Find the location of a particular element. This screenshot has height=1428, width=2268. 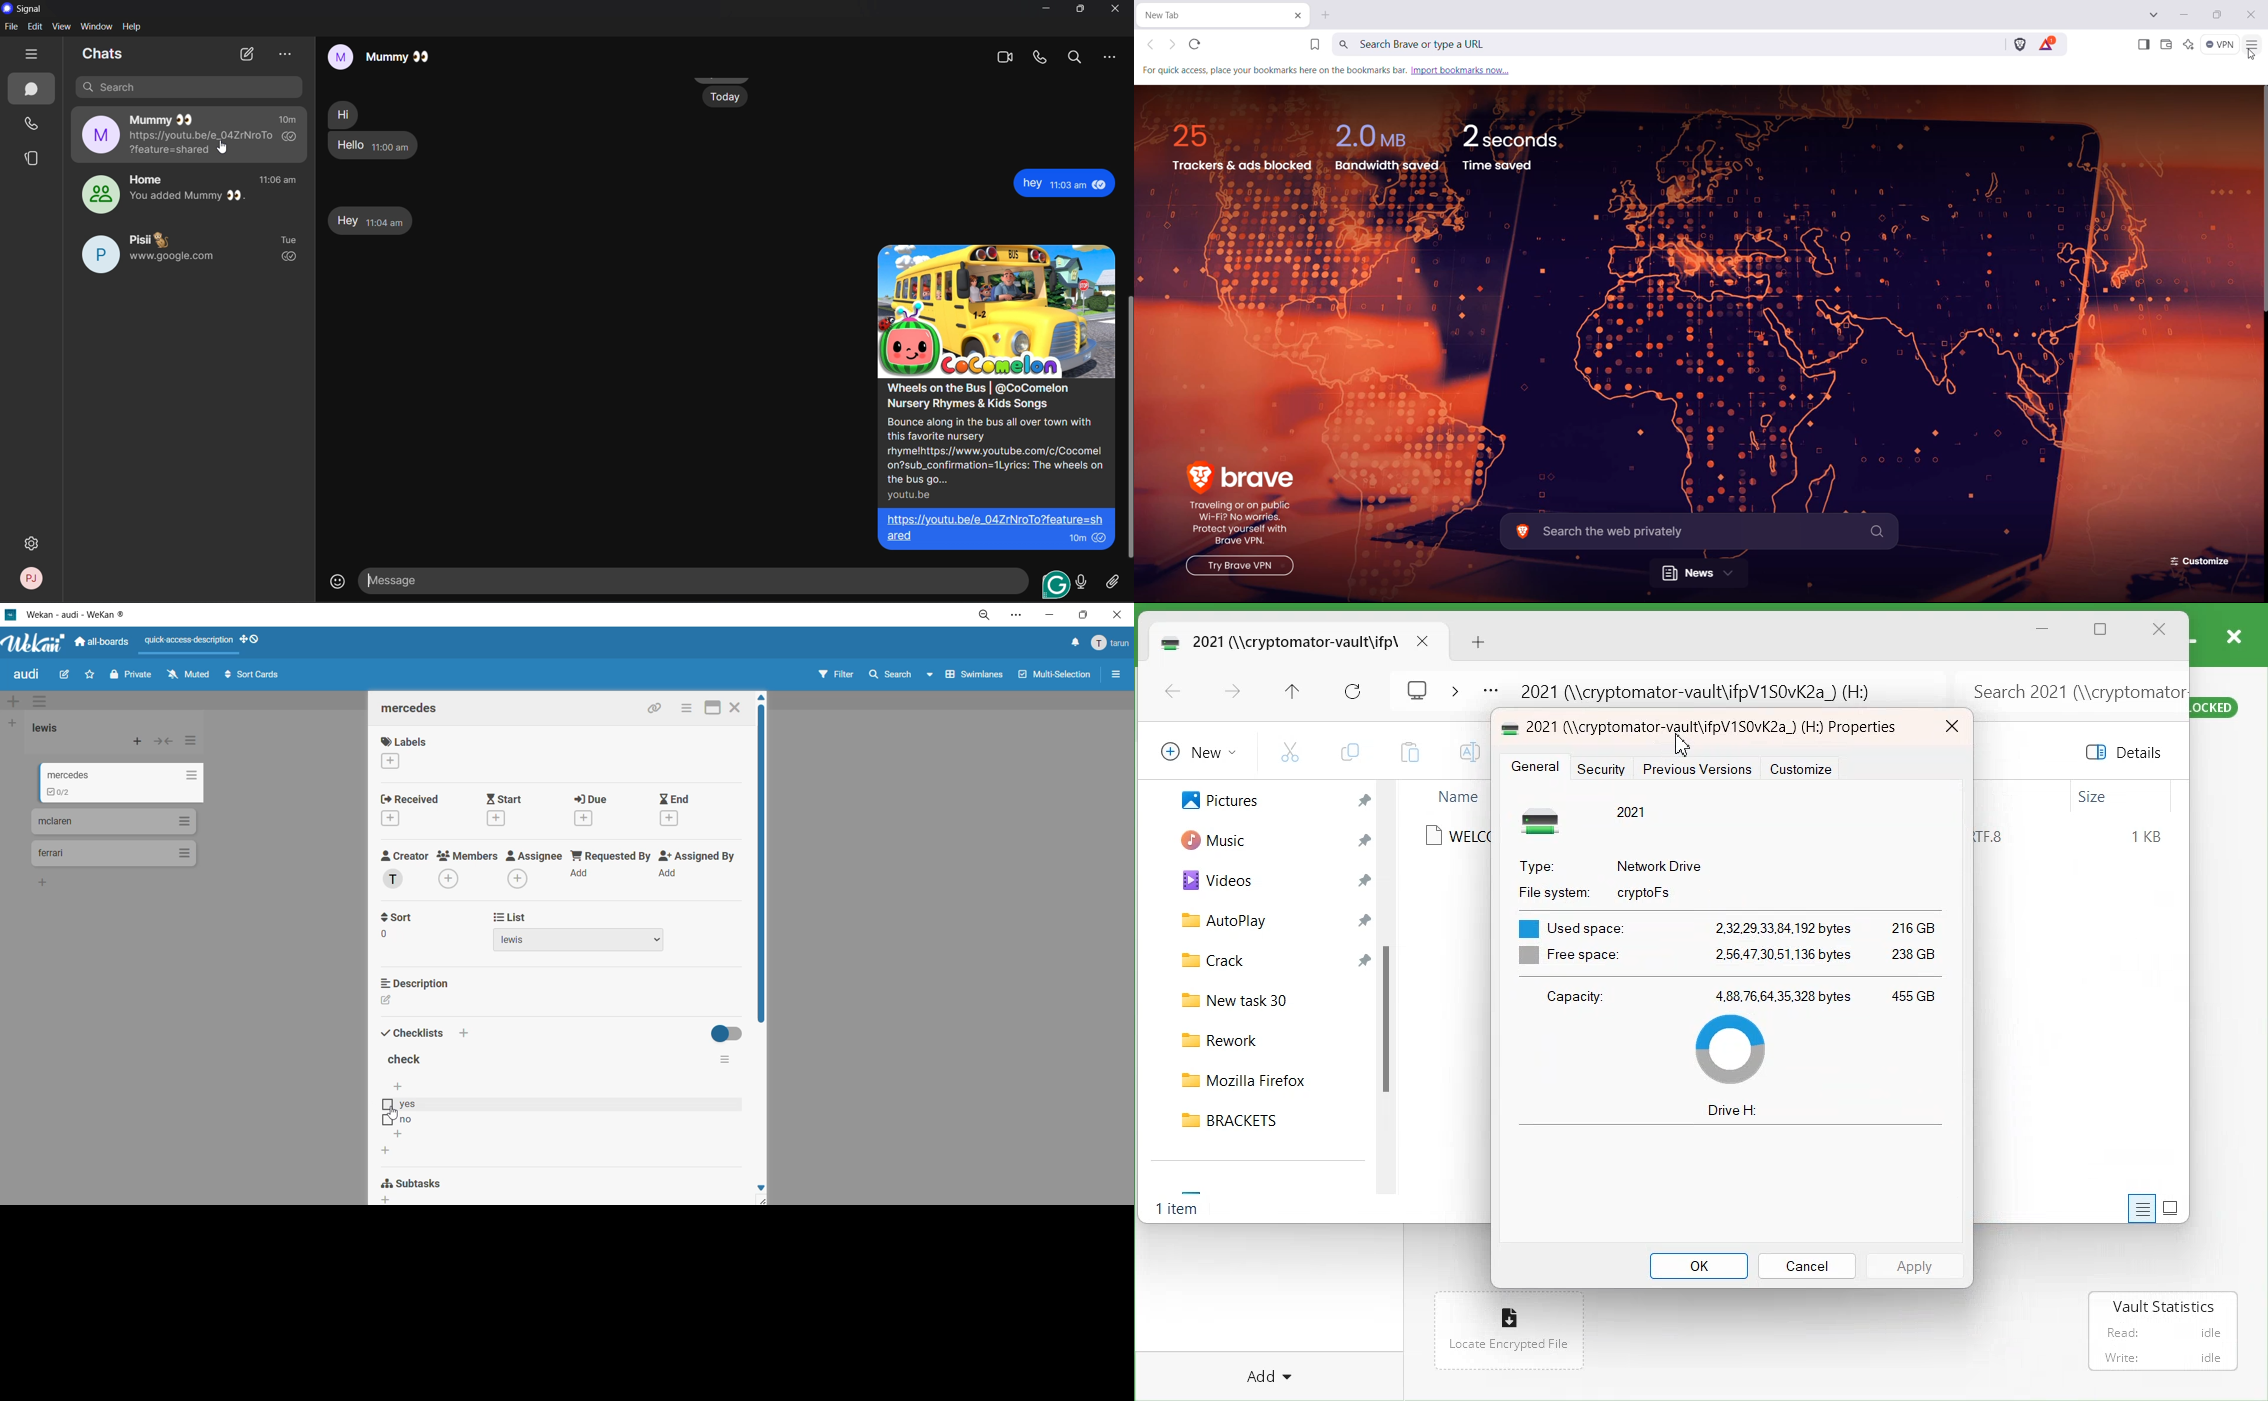

Show Sidebar is located at coordinates (2142, 44).